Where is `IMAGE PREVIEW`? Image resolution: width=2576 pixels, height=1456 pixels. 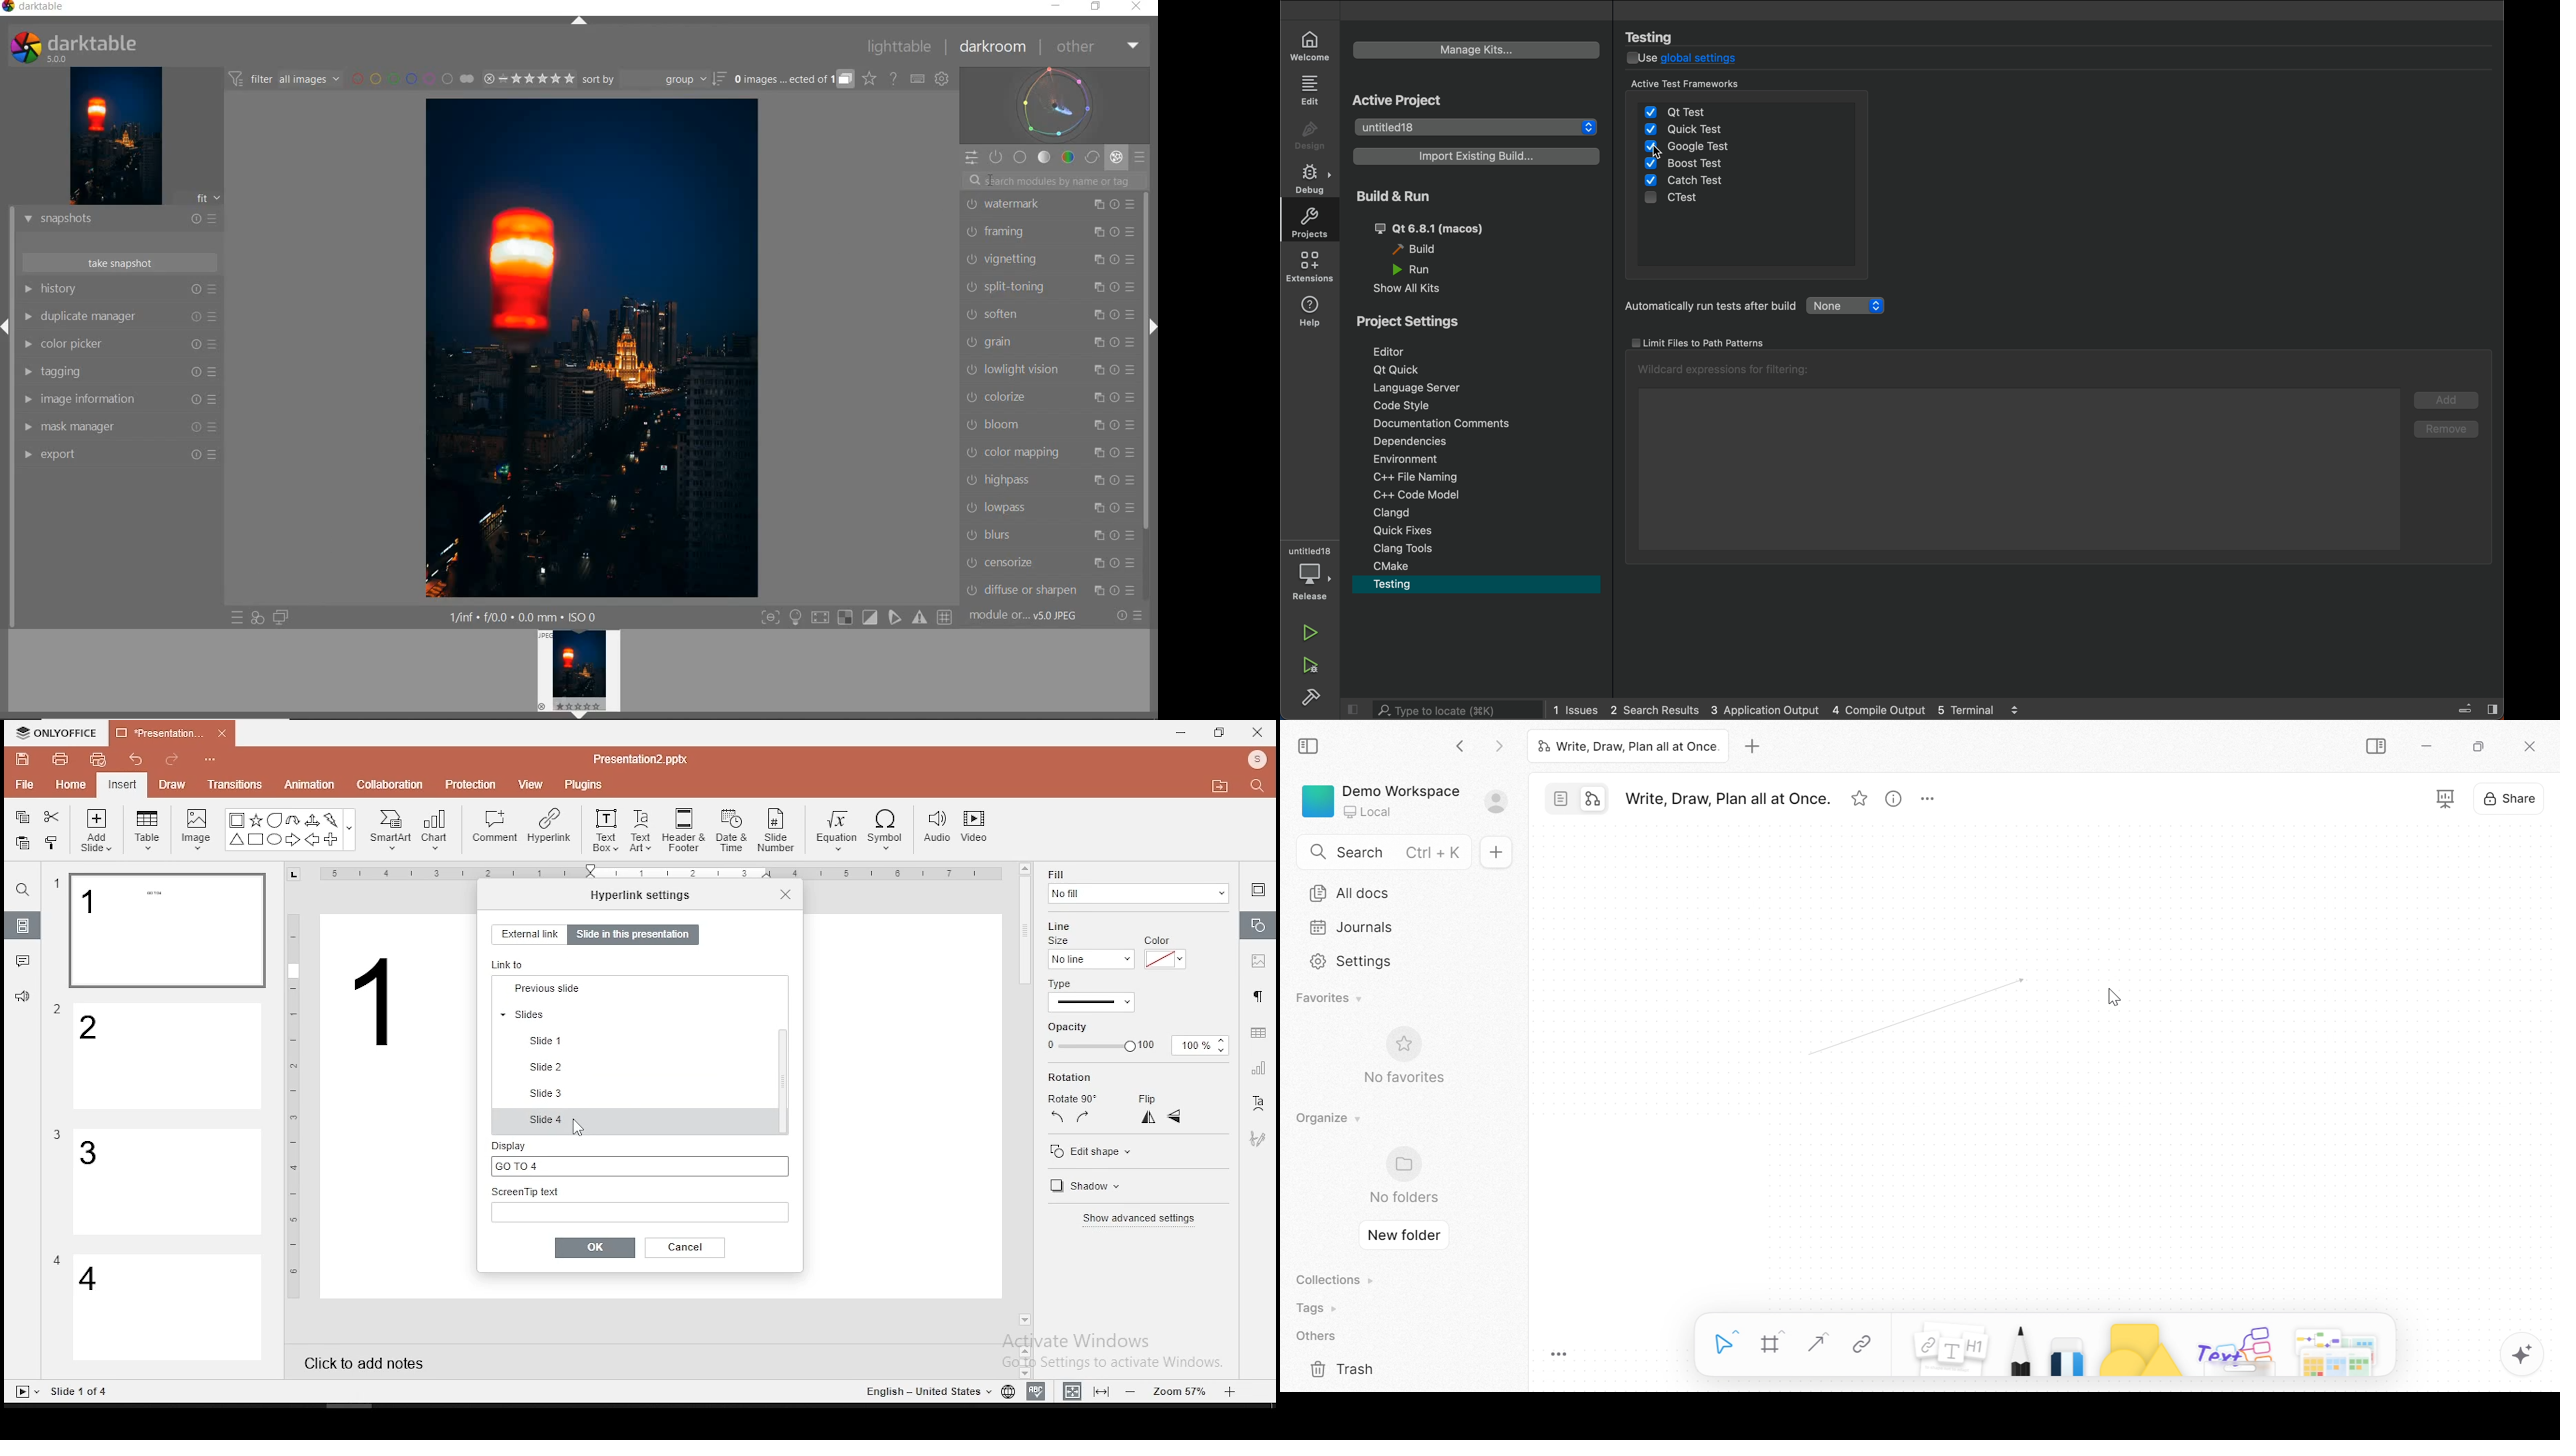 IMAGE PREVIEW is located at coordinates (581, 674).